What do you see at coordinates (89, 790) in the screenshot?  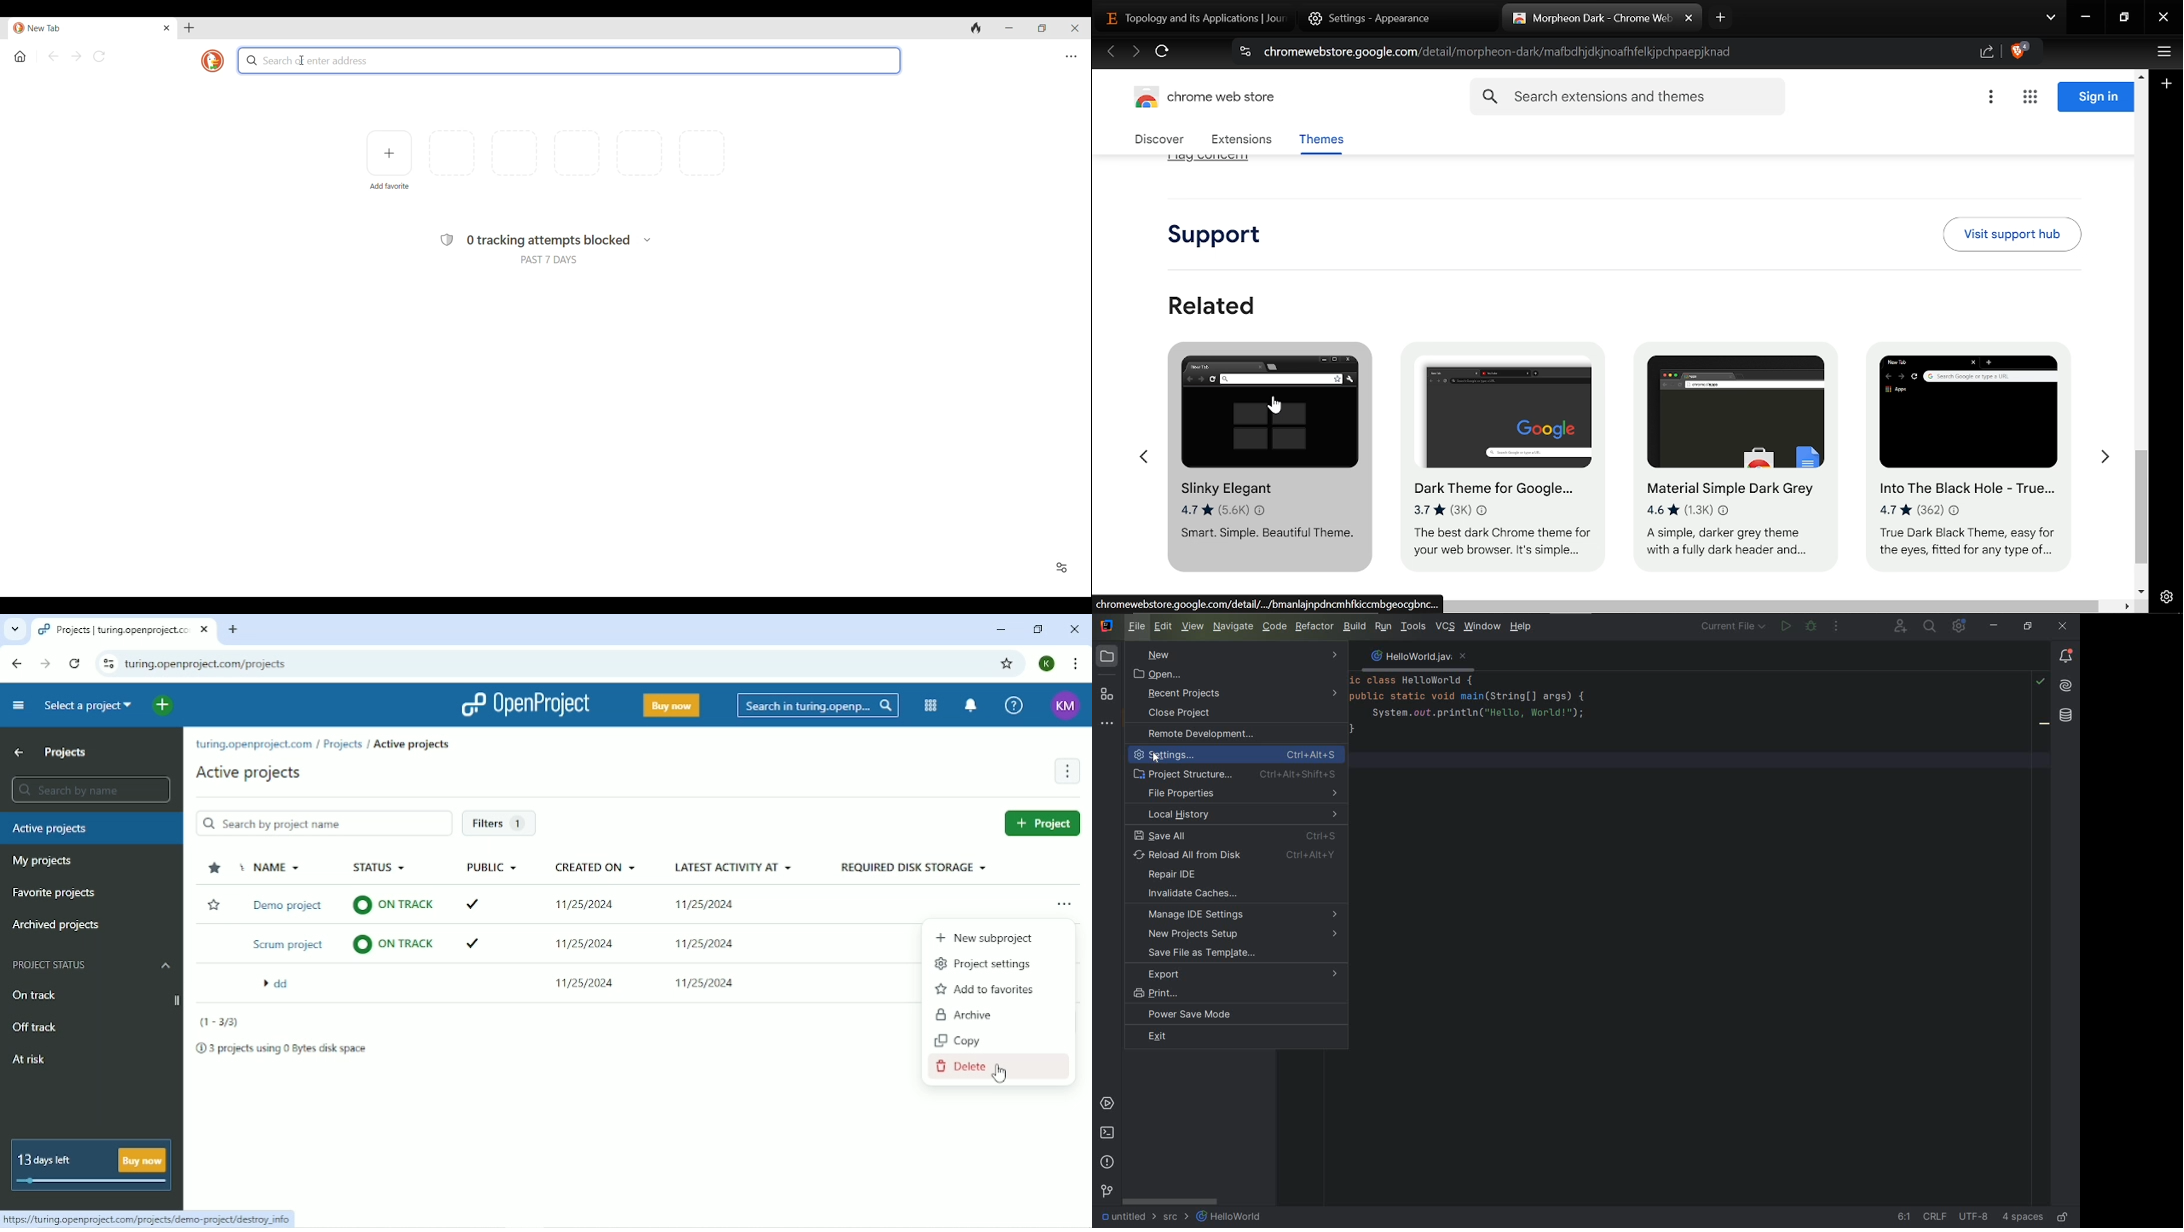 I see `Search by name` at bounding box center [89, 790].